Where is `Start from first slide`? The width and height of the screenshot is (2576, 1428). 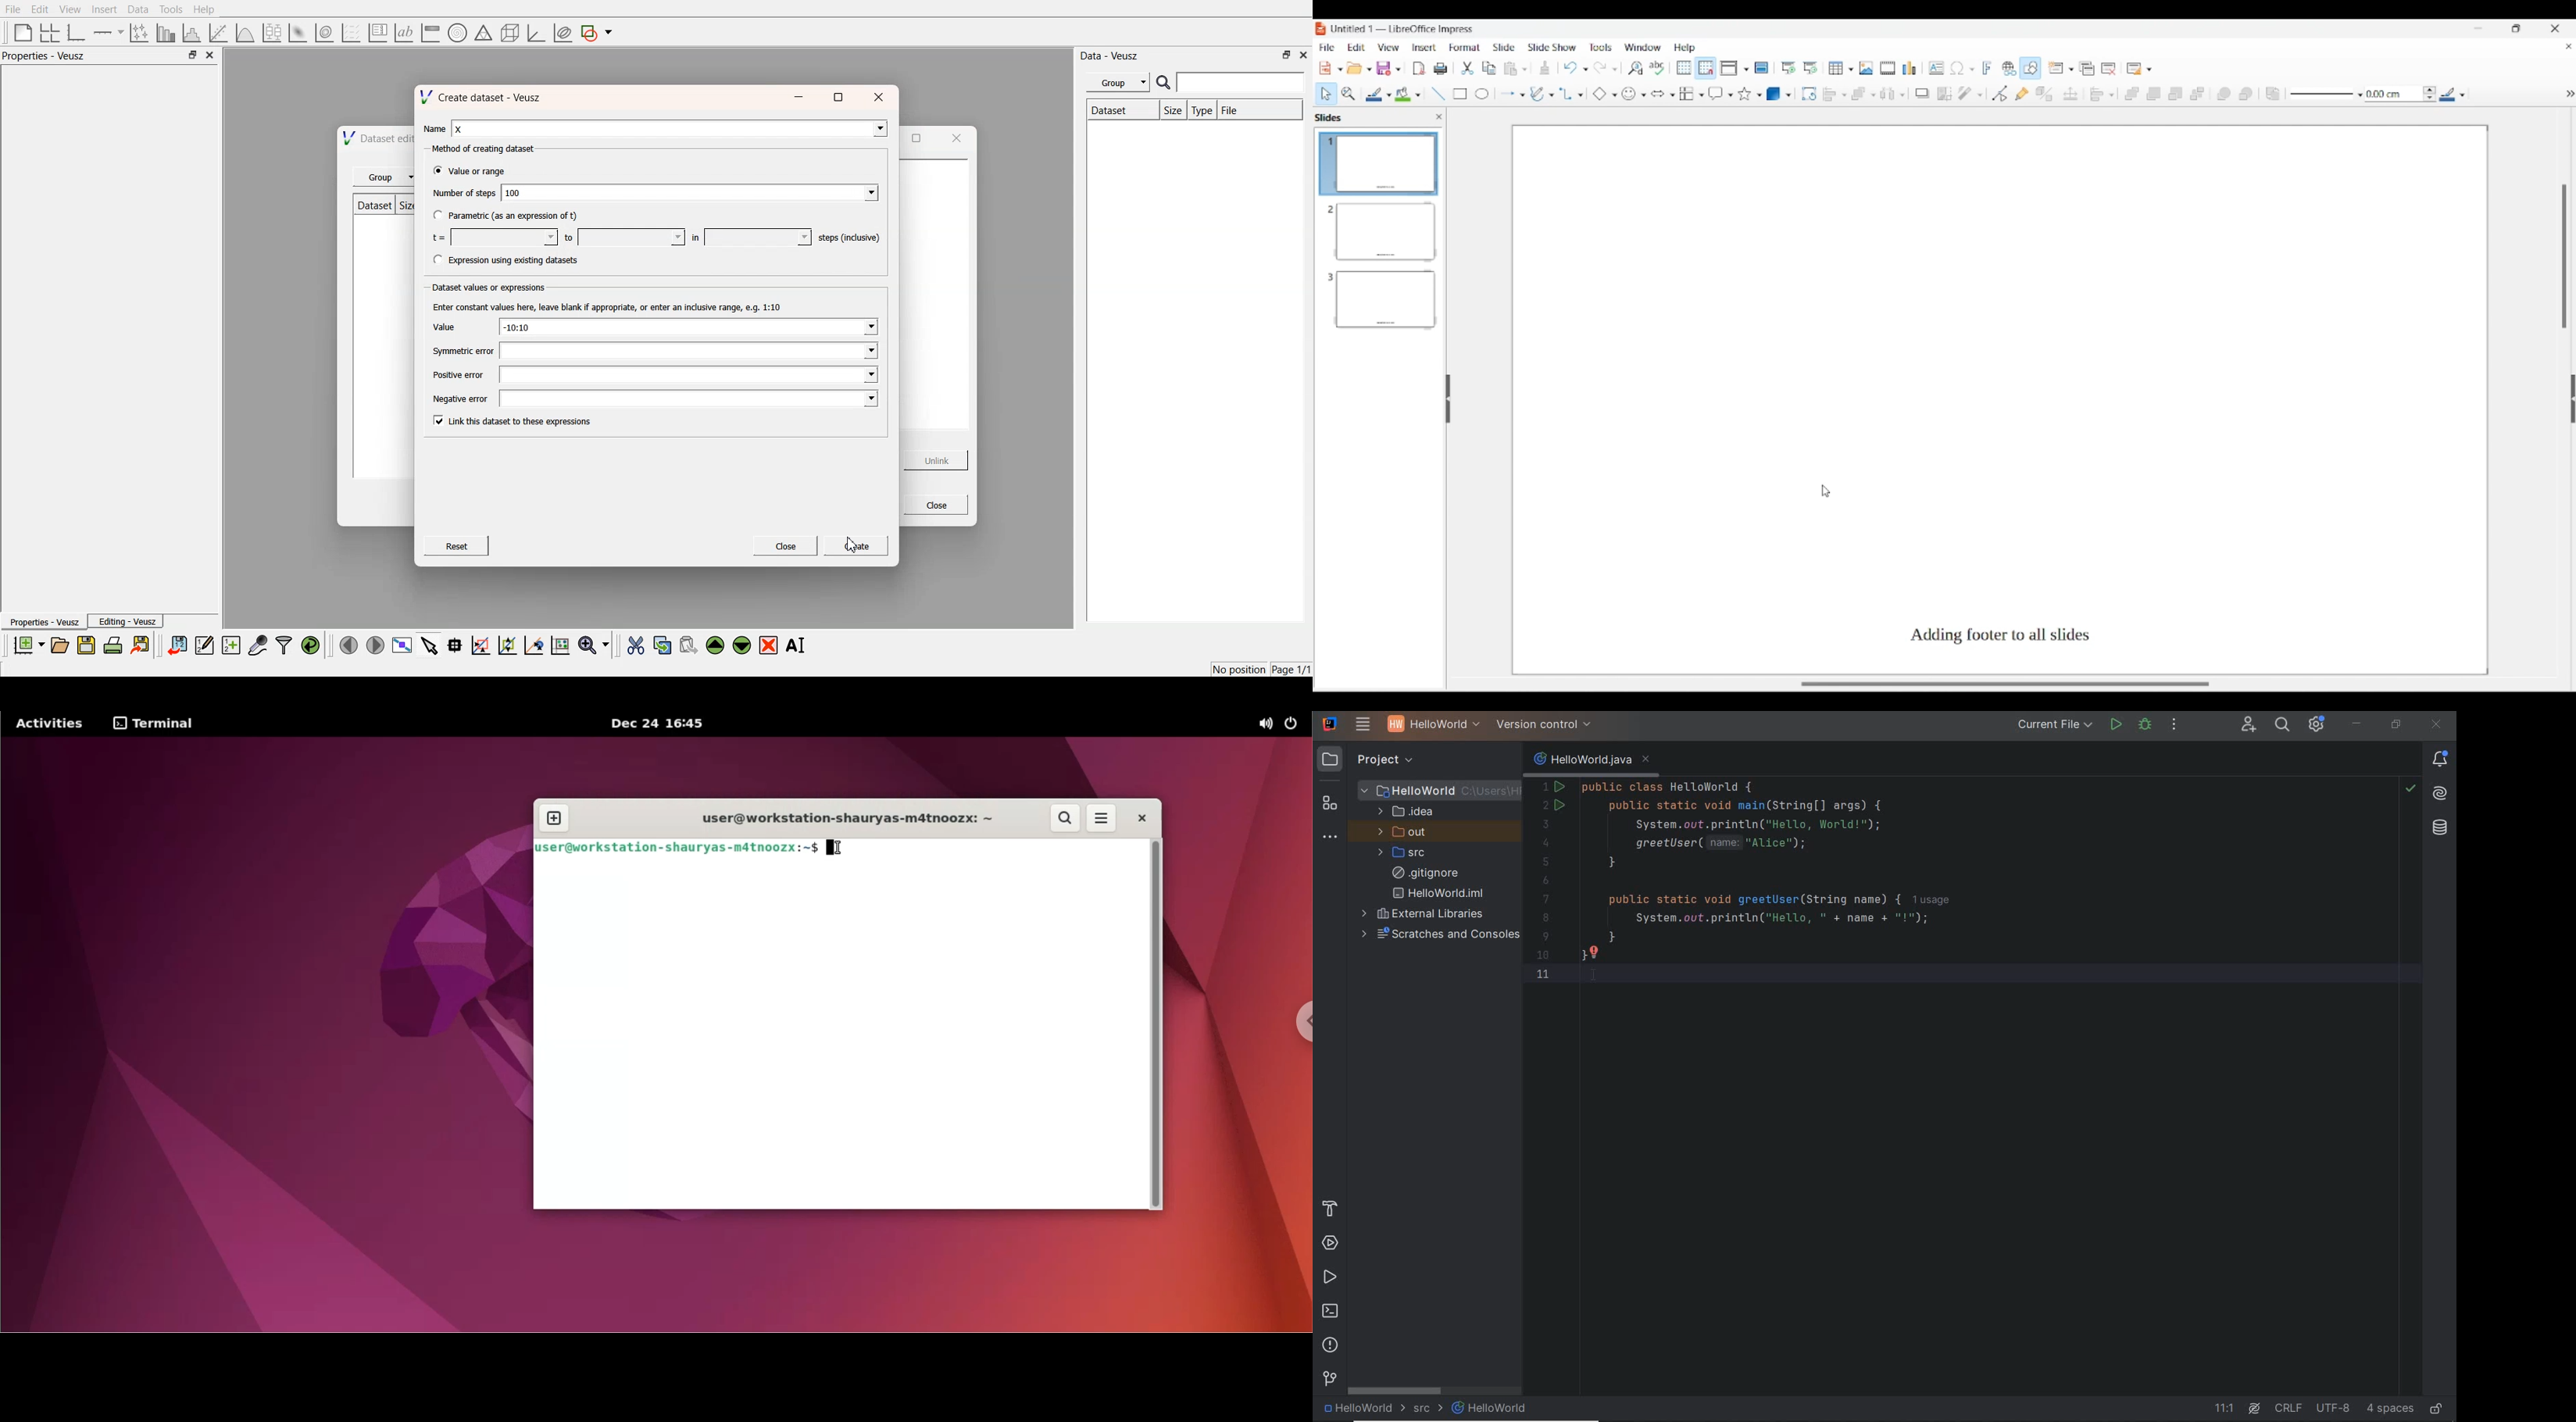 Start from first slide is located at coordinates (1789, 68).